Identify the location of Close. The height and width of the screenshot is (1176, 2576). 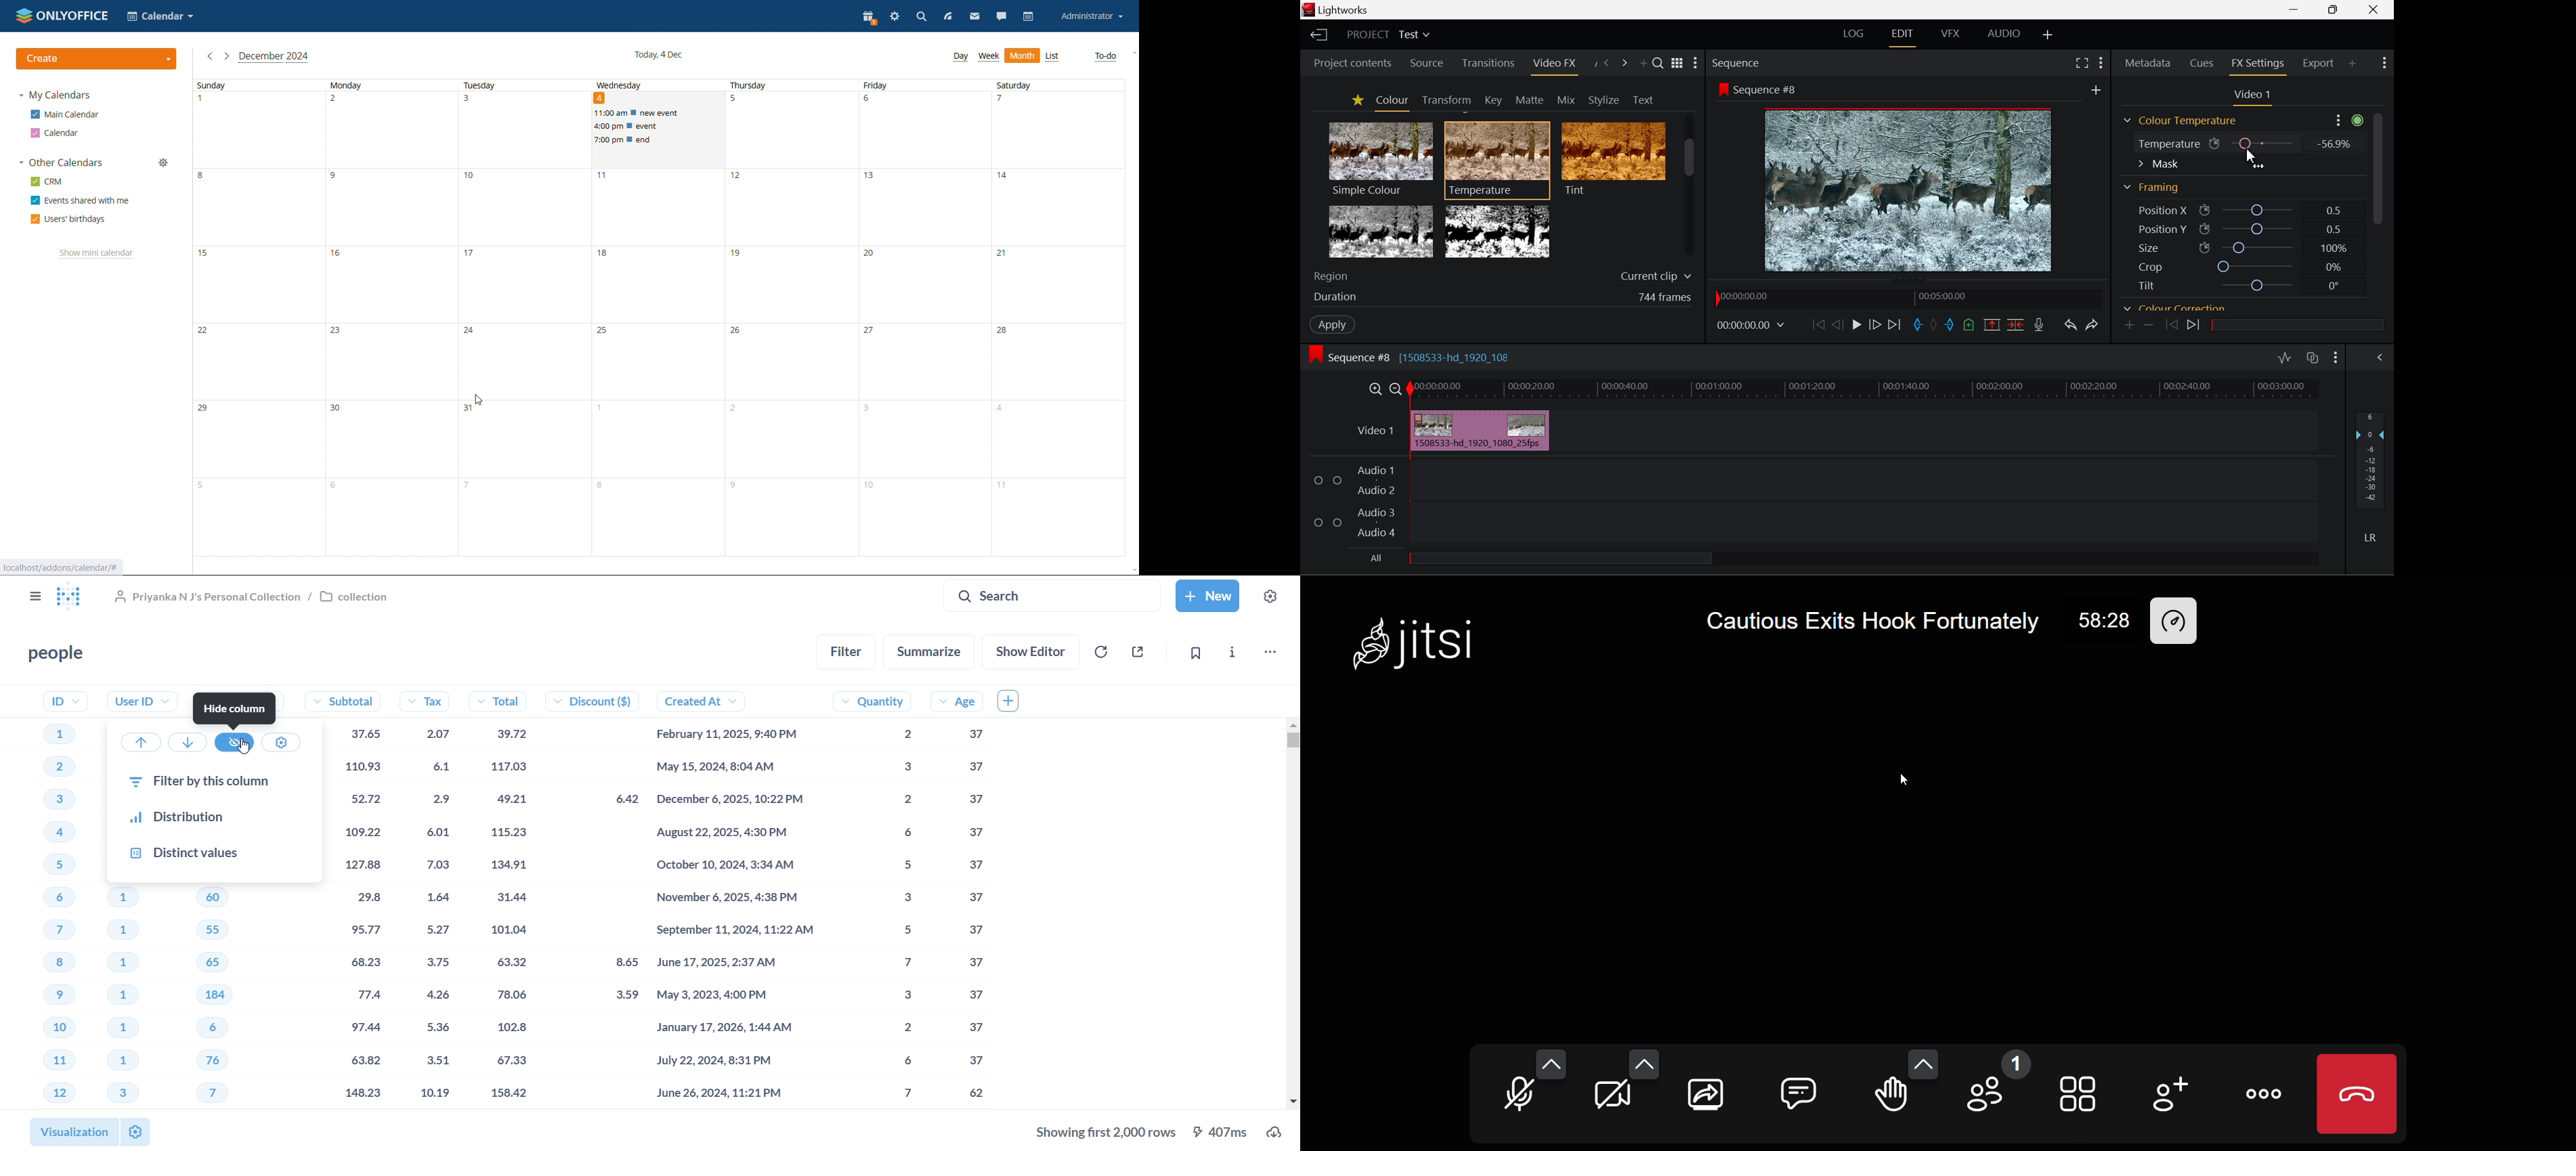
(2374, 9).